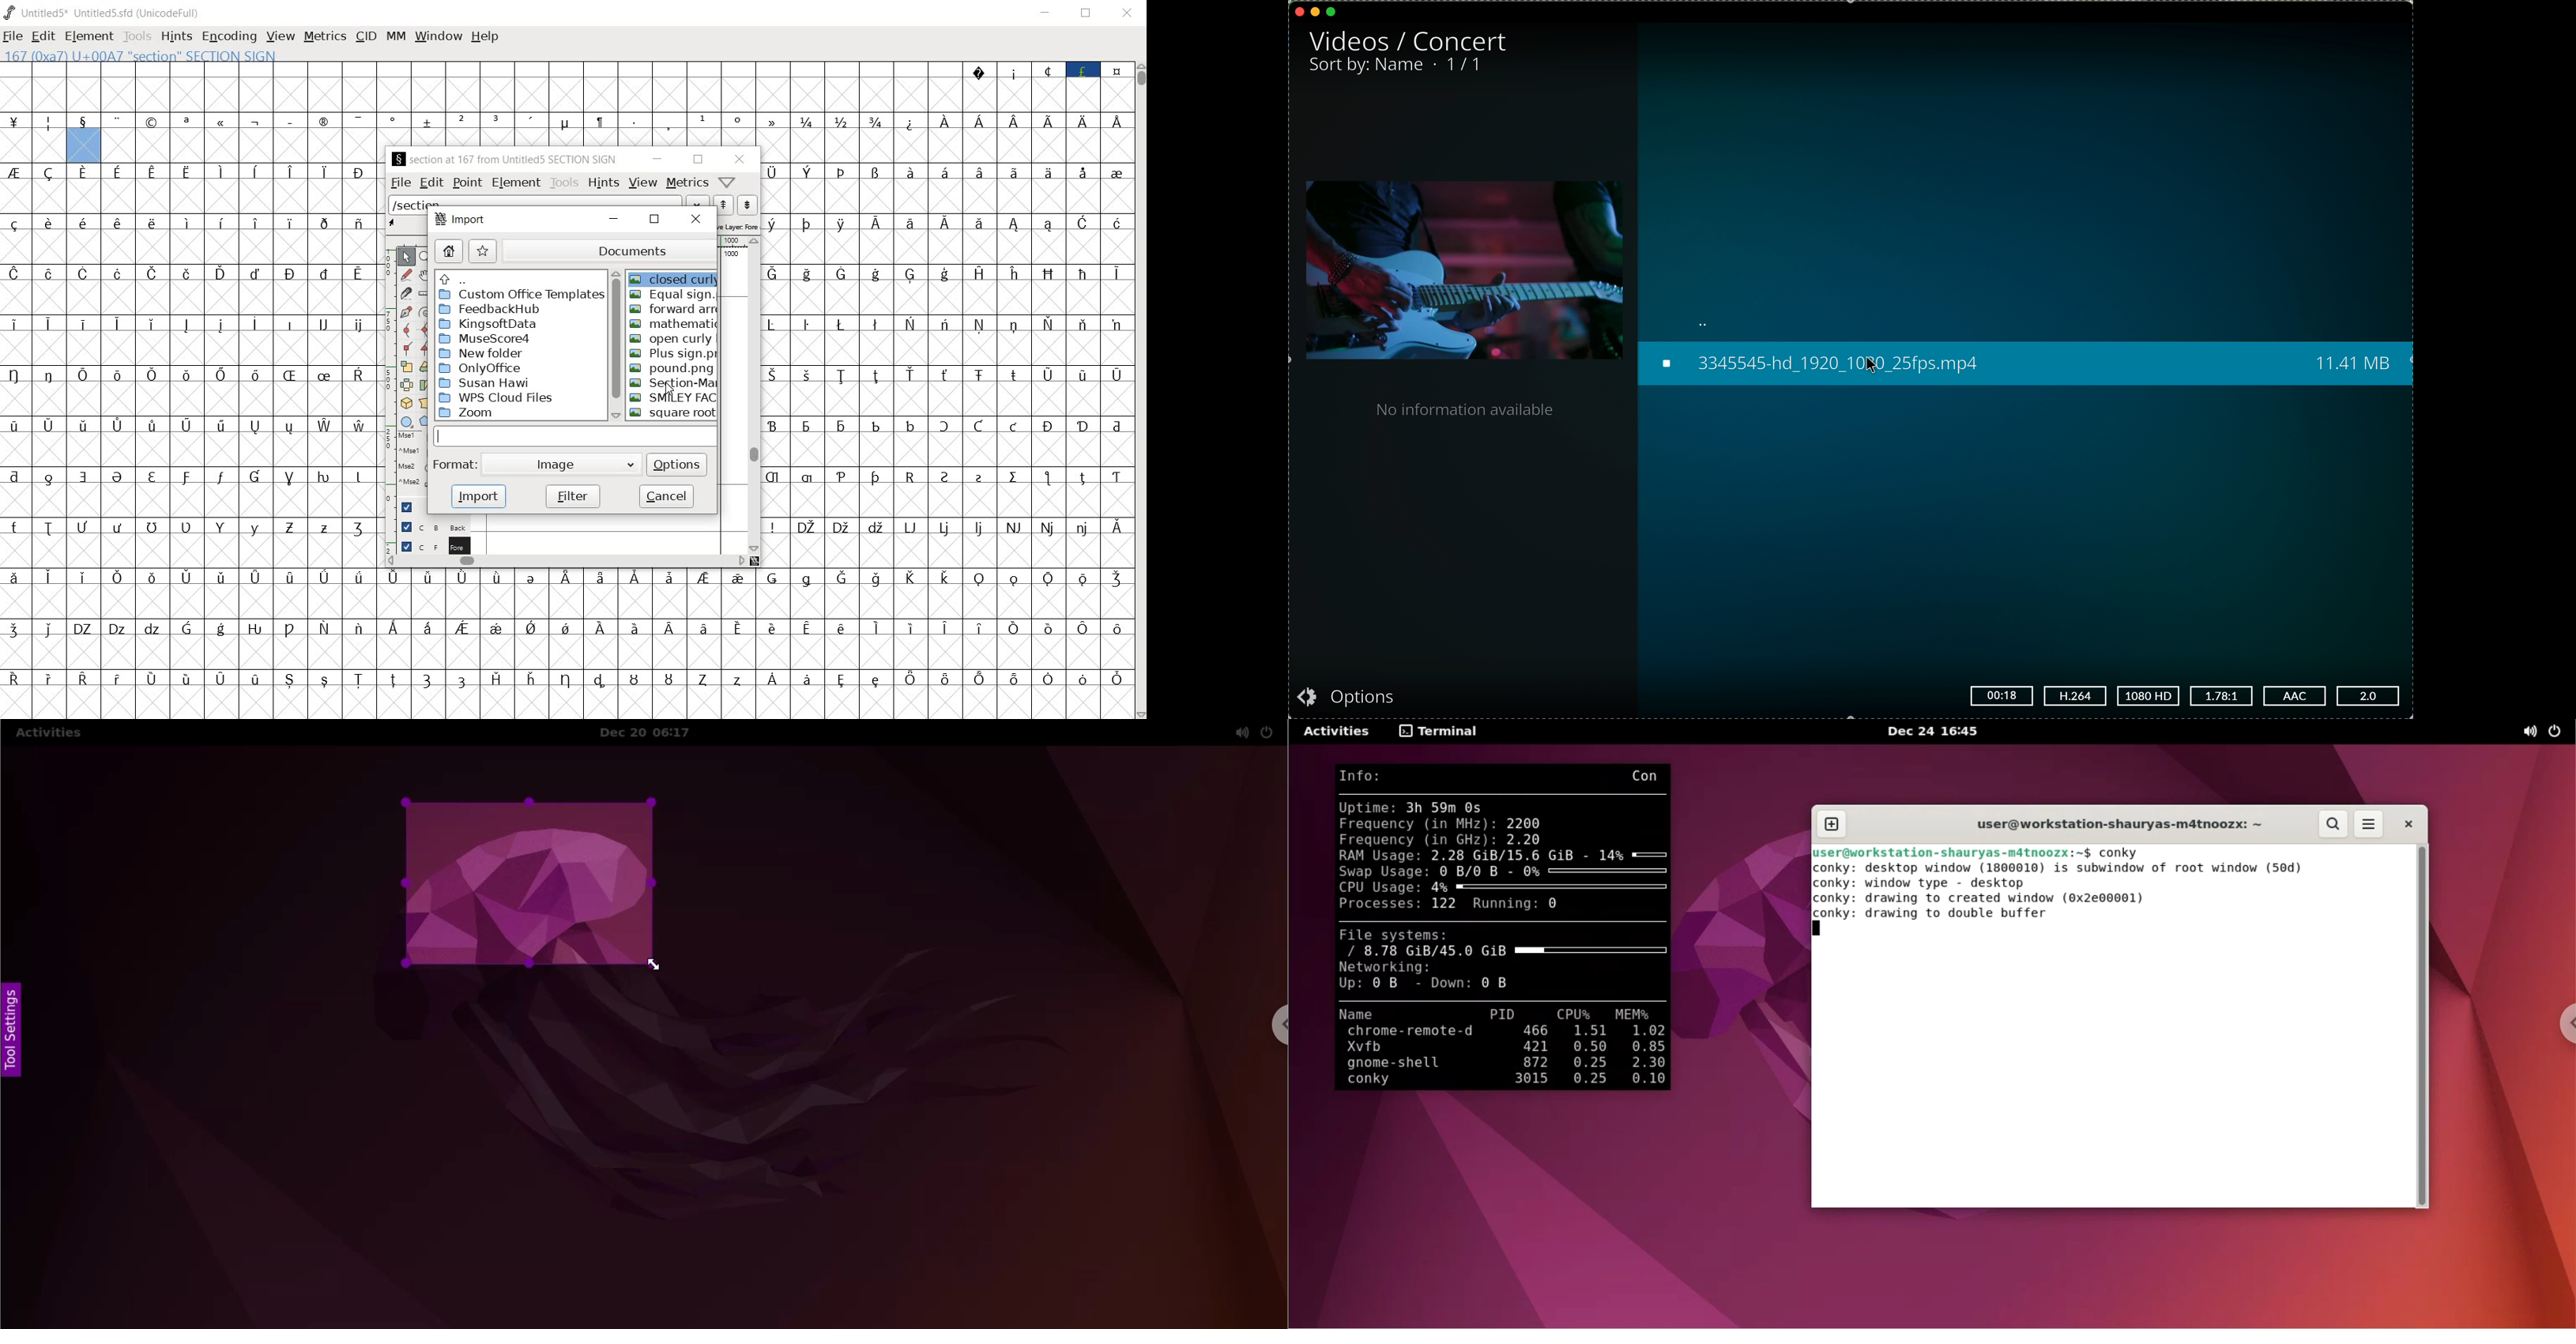  Describe the element at coordinates (281, 37) in the screenshot. I see `VIEW` at that location.